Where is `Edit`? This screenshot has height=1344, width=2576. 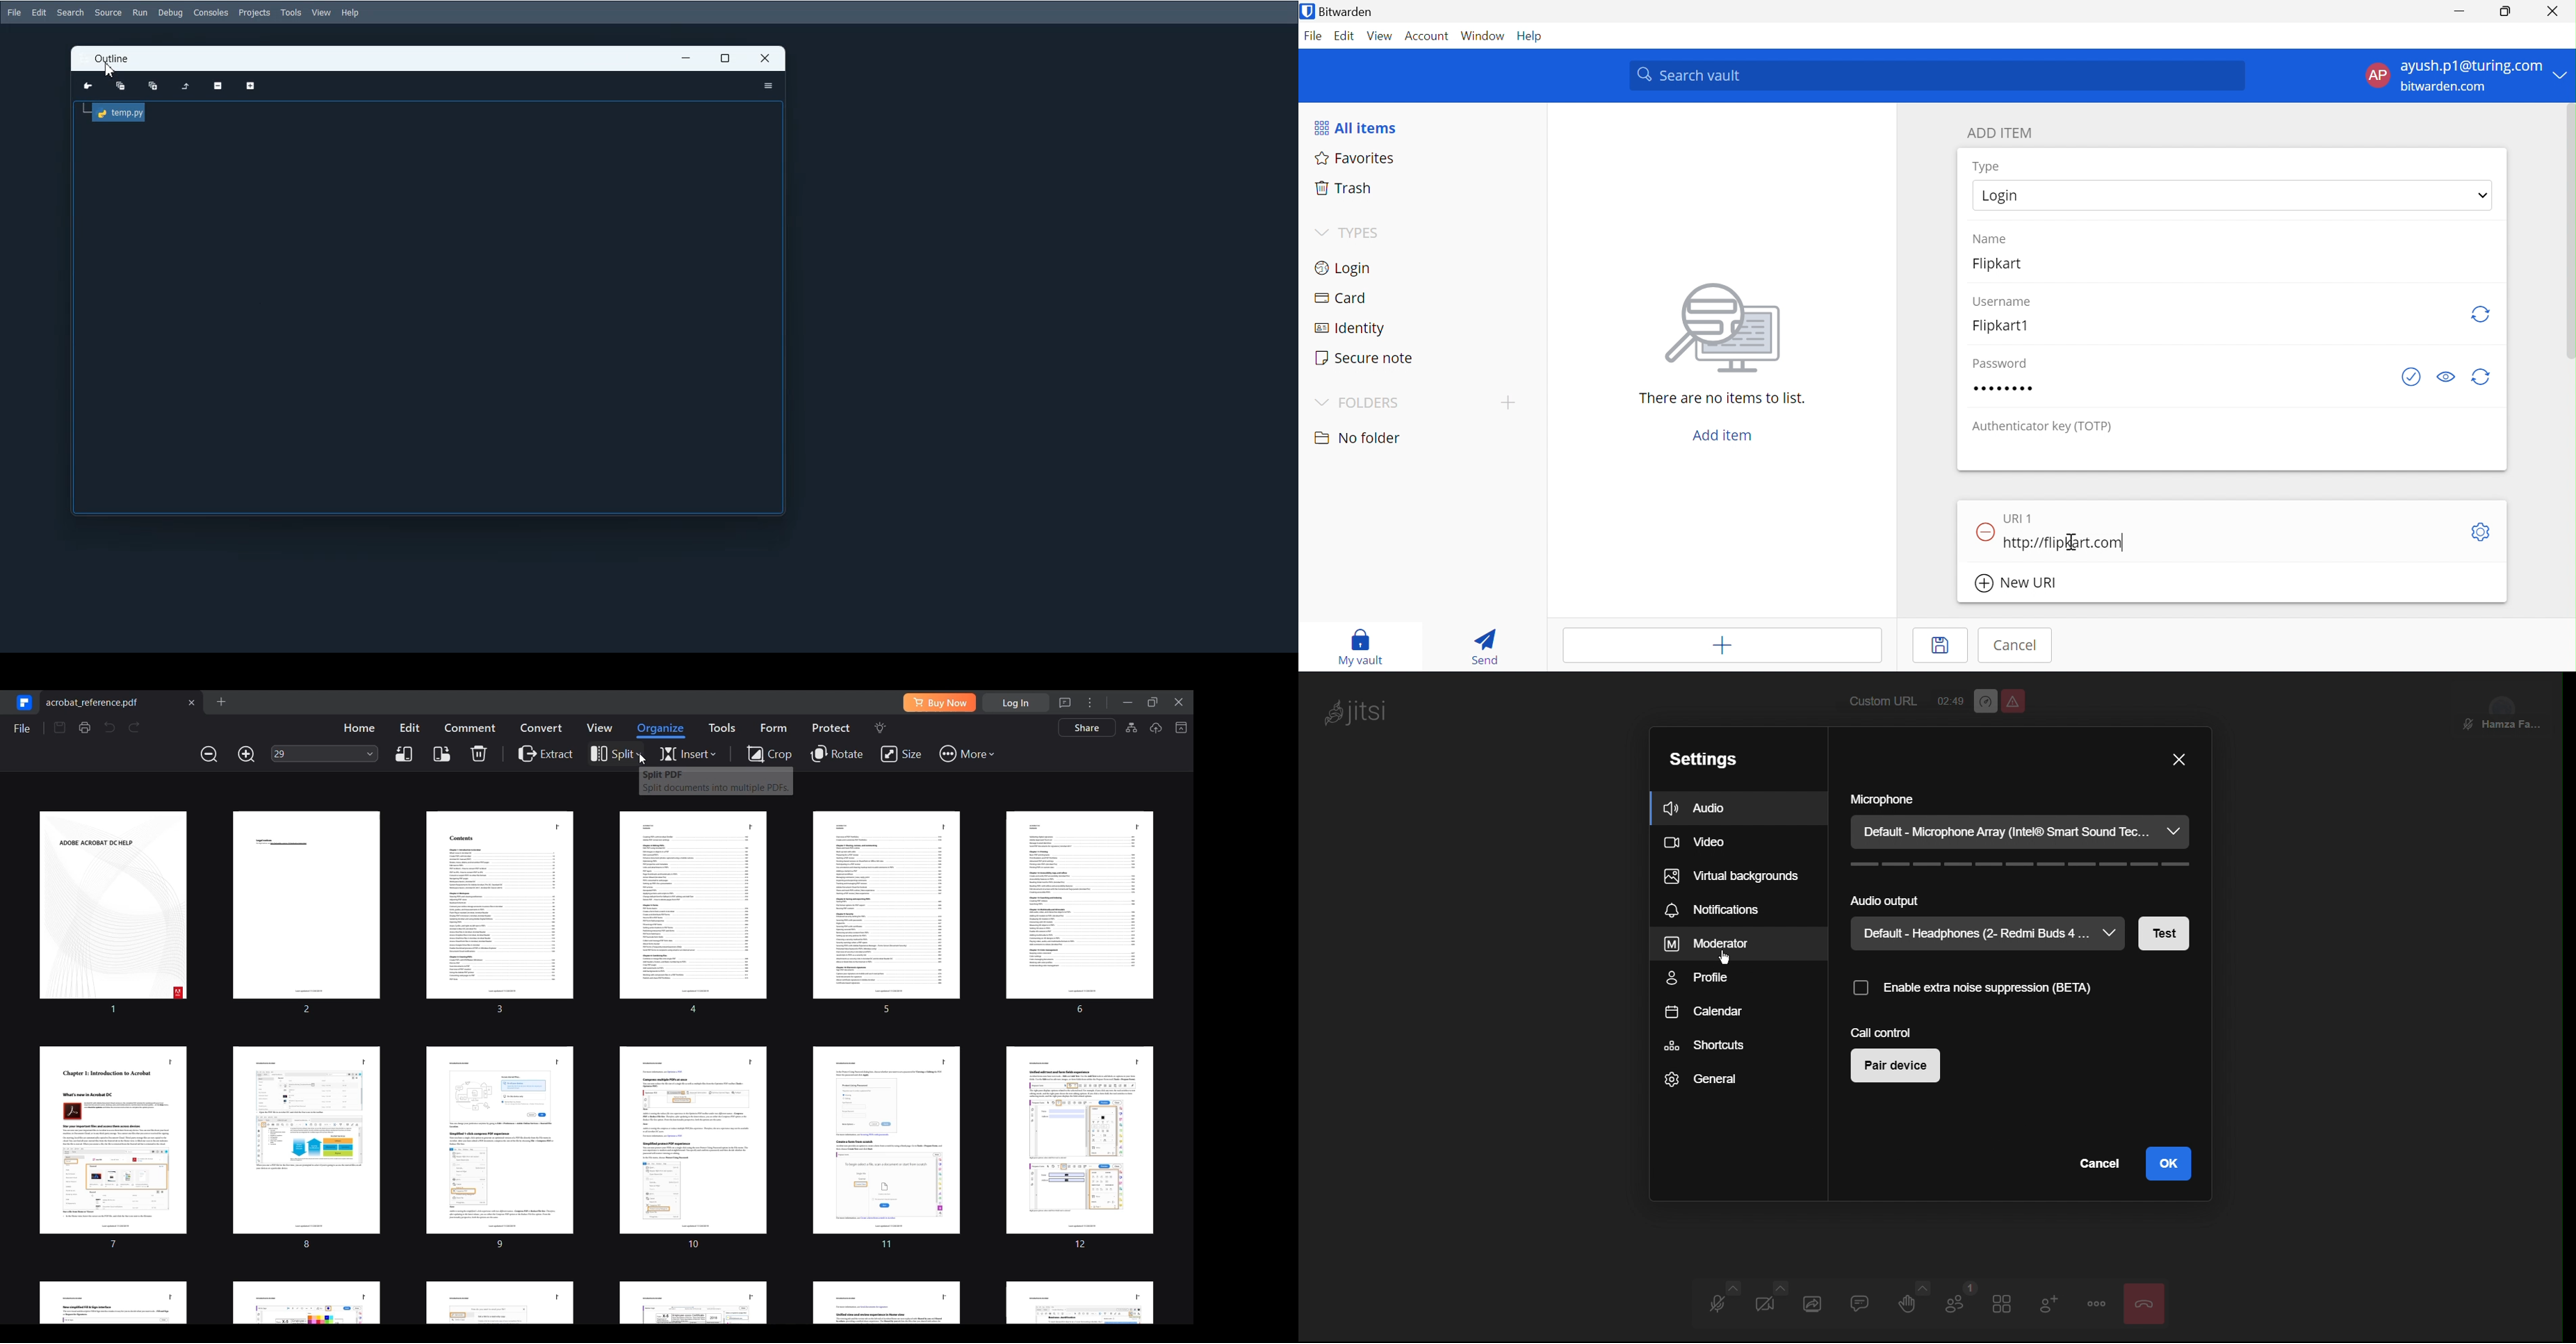
Edit is located at coordinates (1342, 35).